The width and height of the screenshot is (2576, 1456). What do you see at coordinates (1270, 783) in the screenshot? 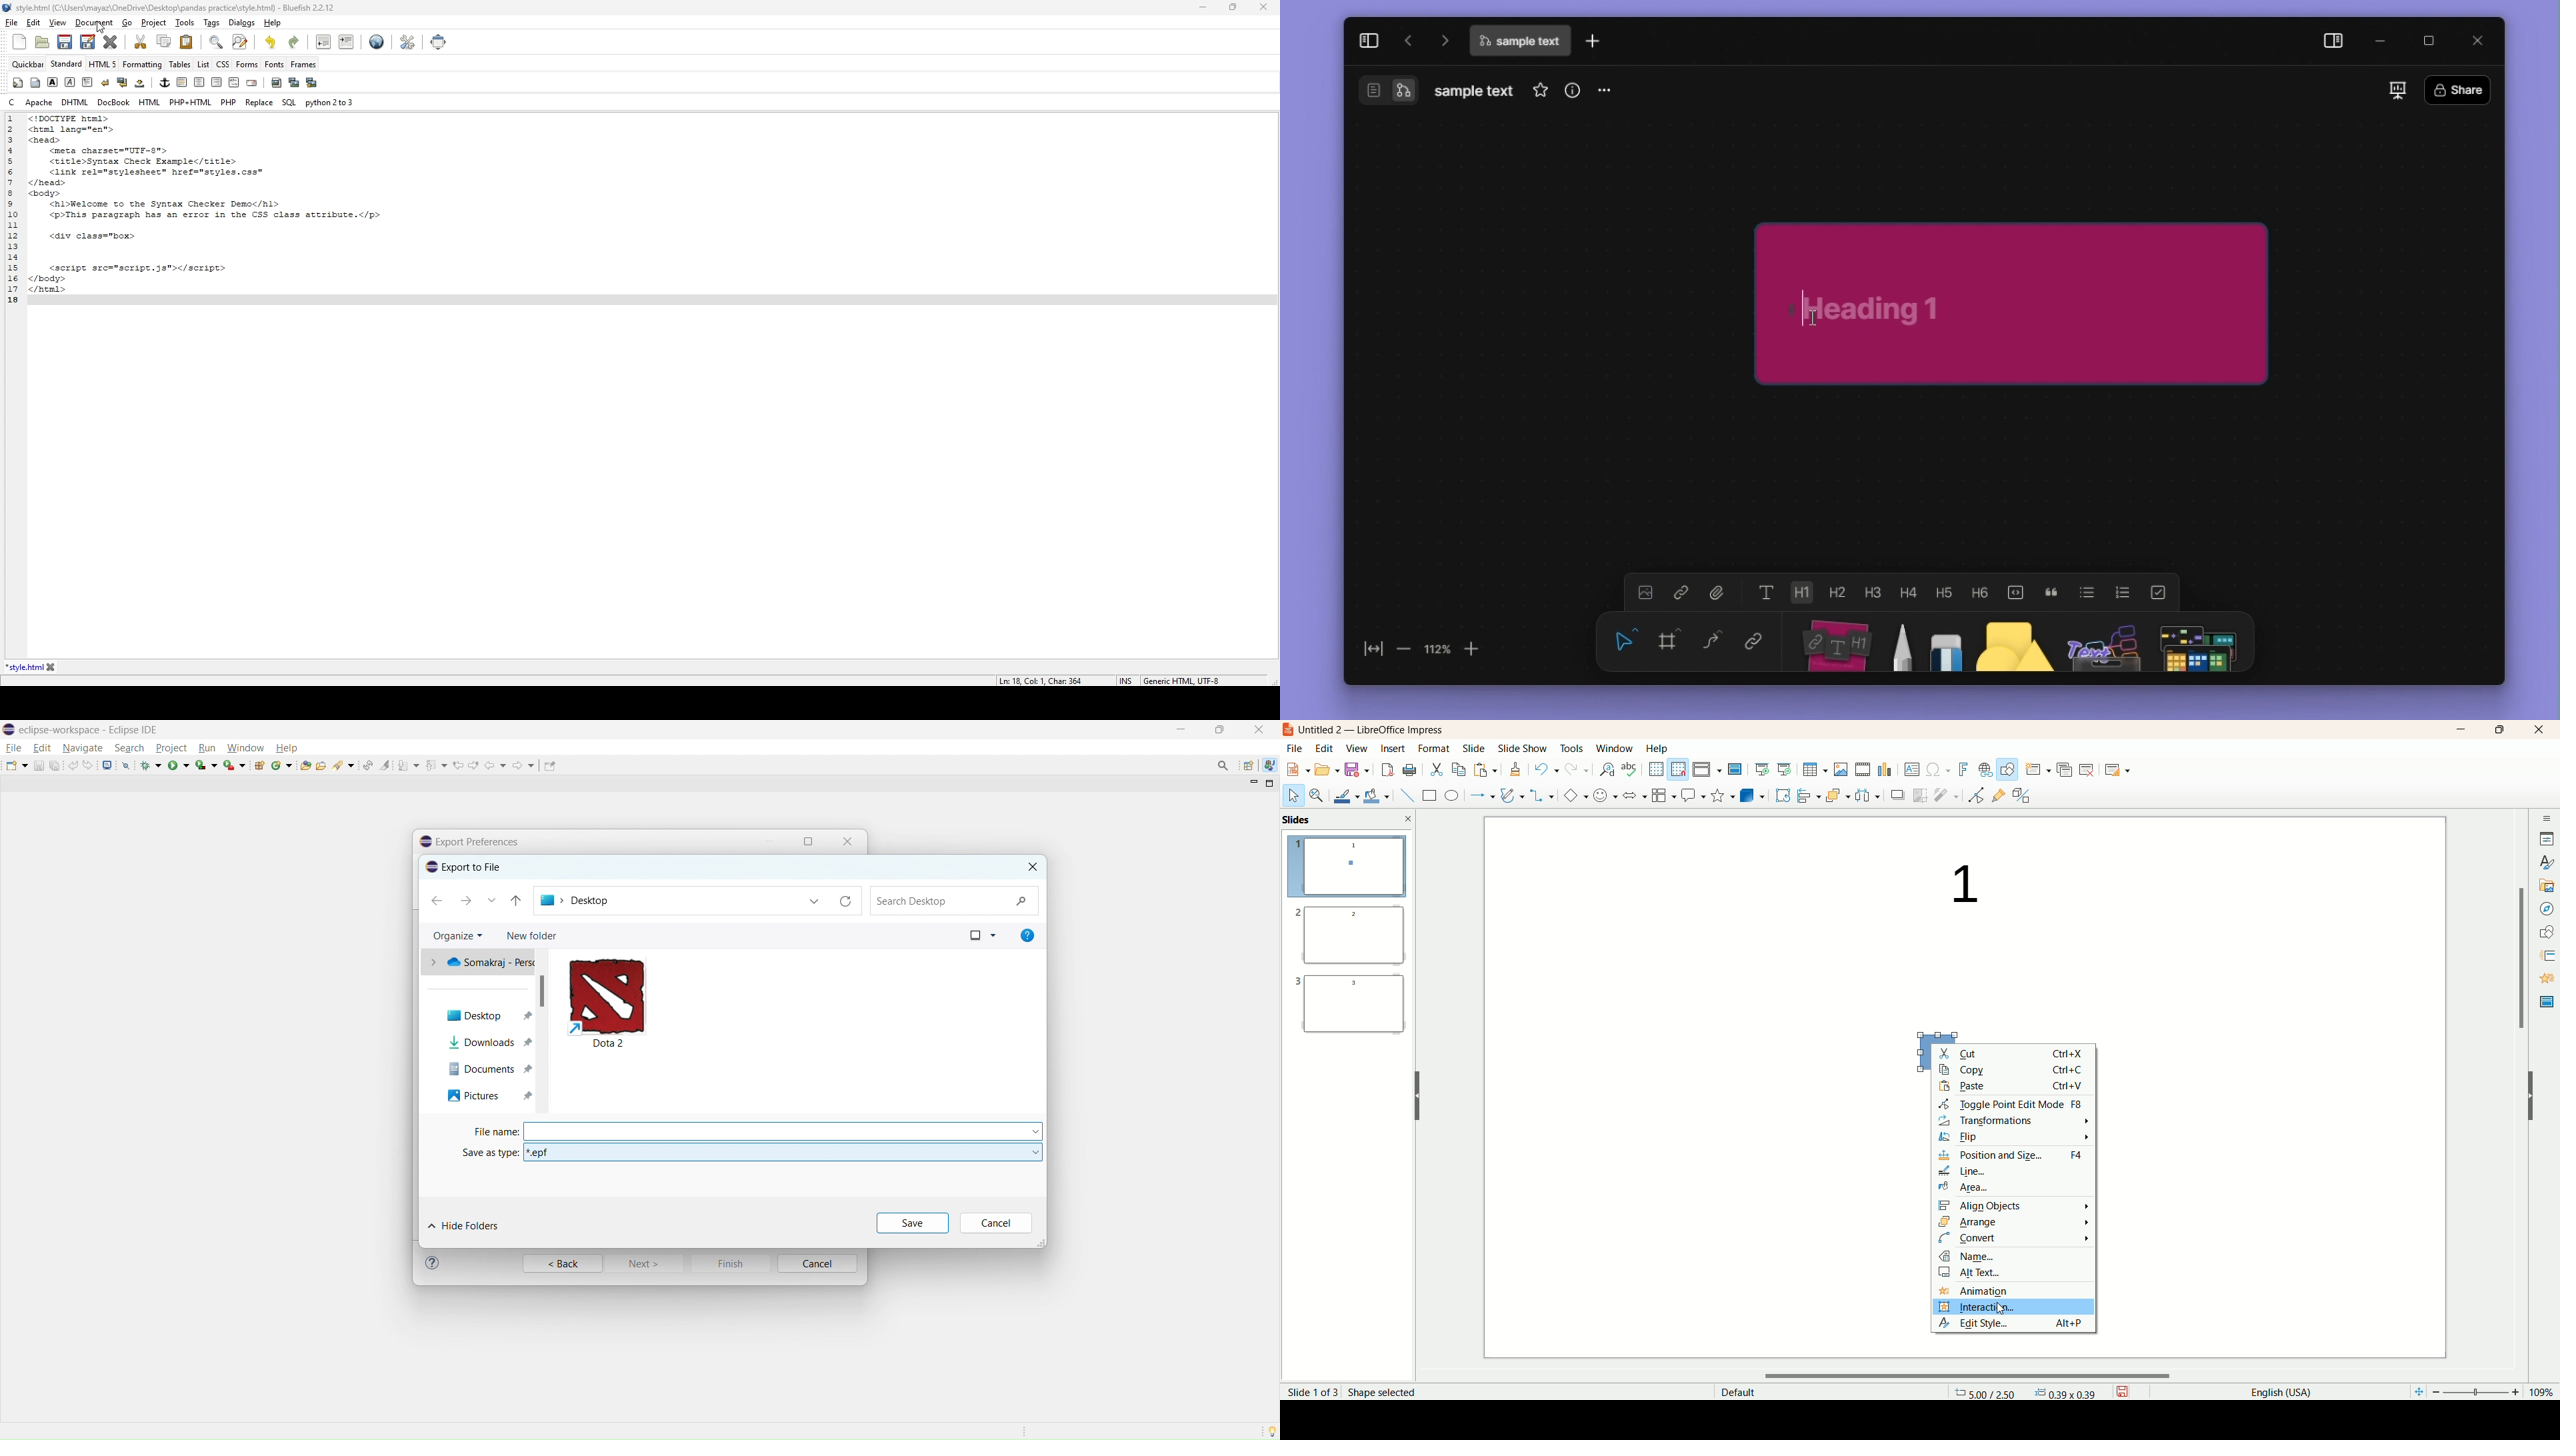
I see `maximize view` at bounding box center [1270, 783].